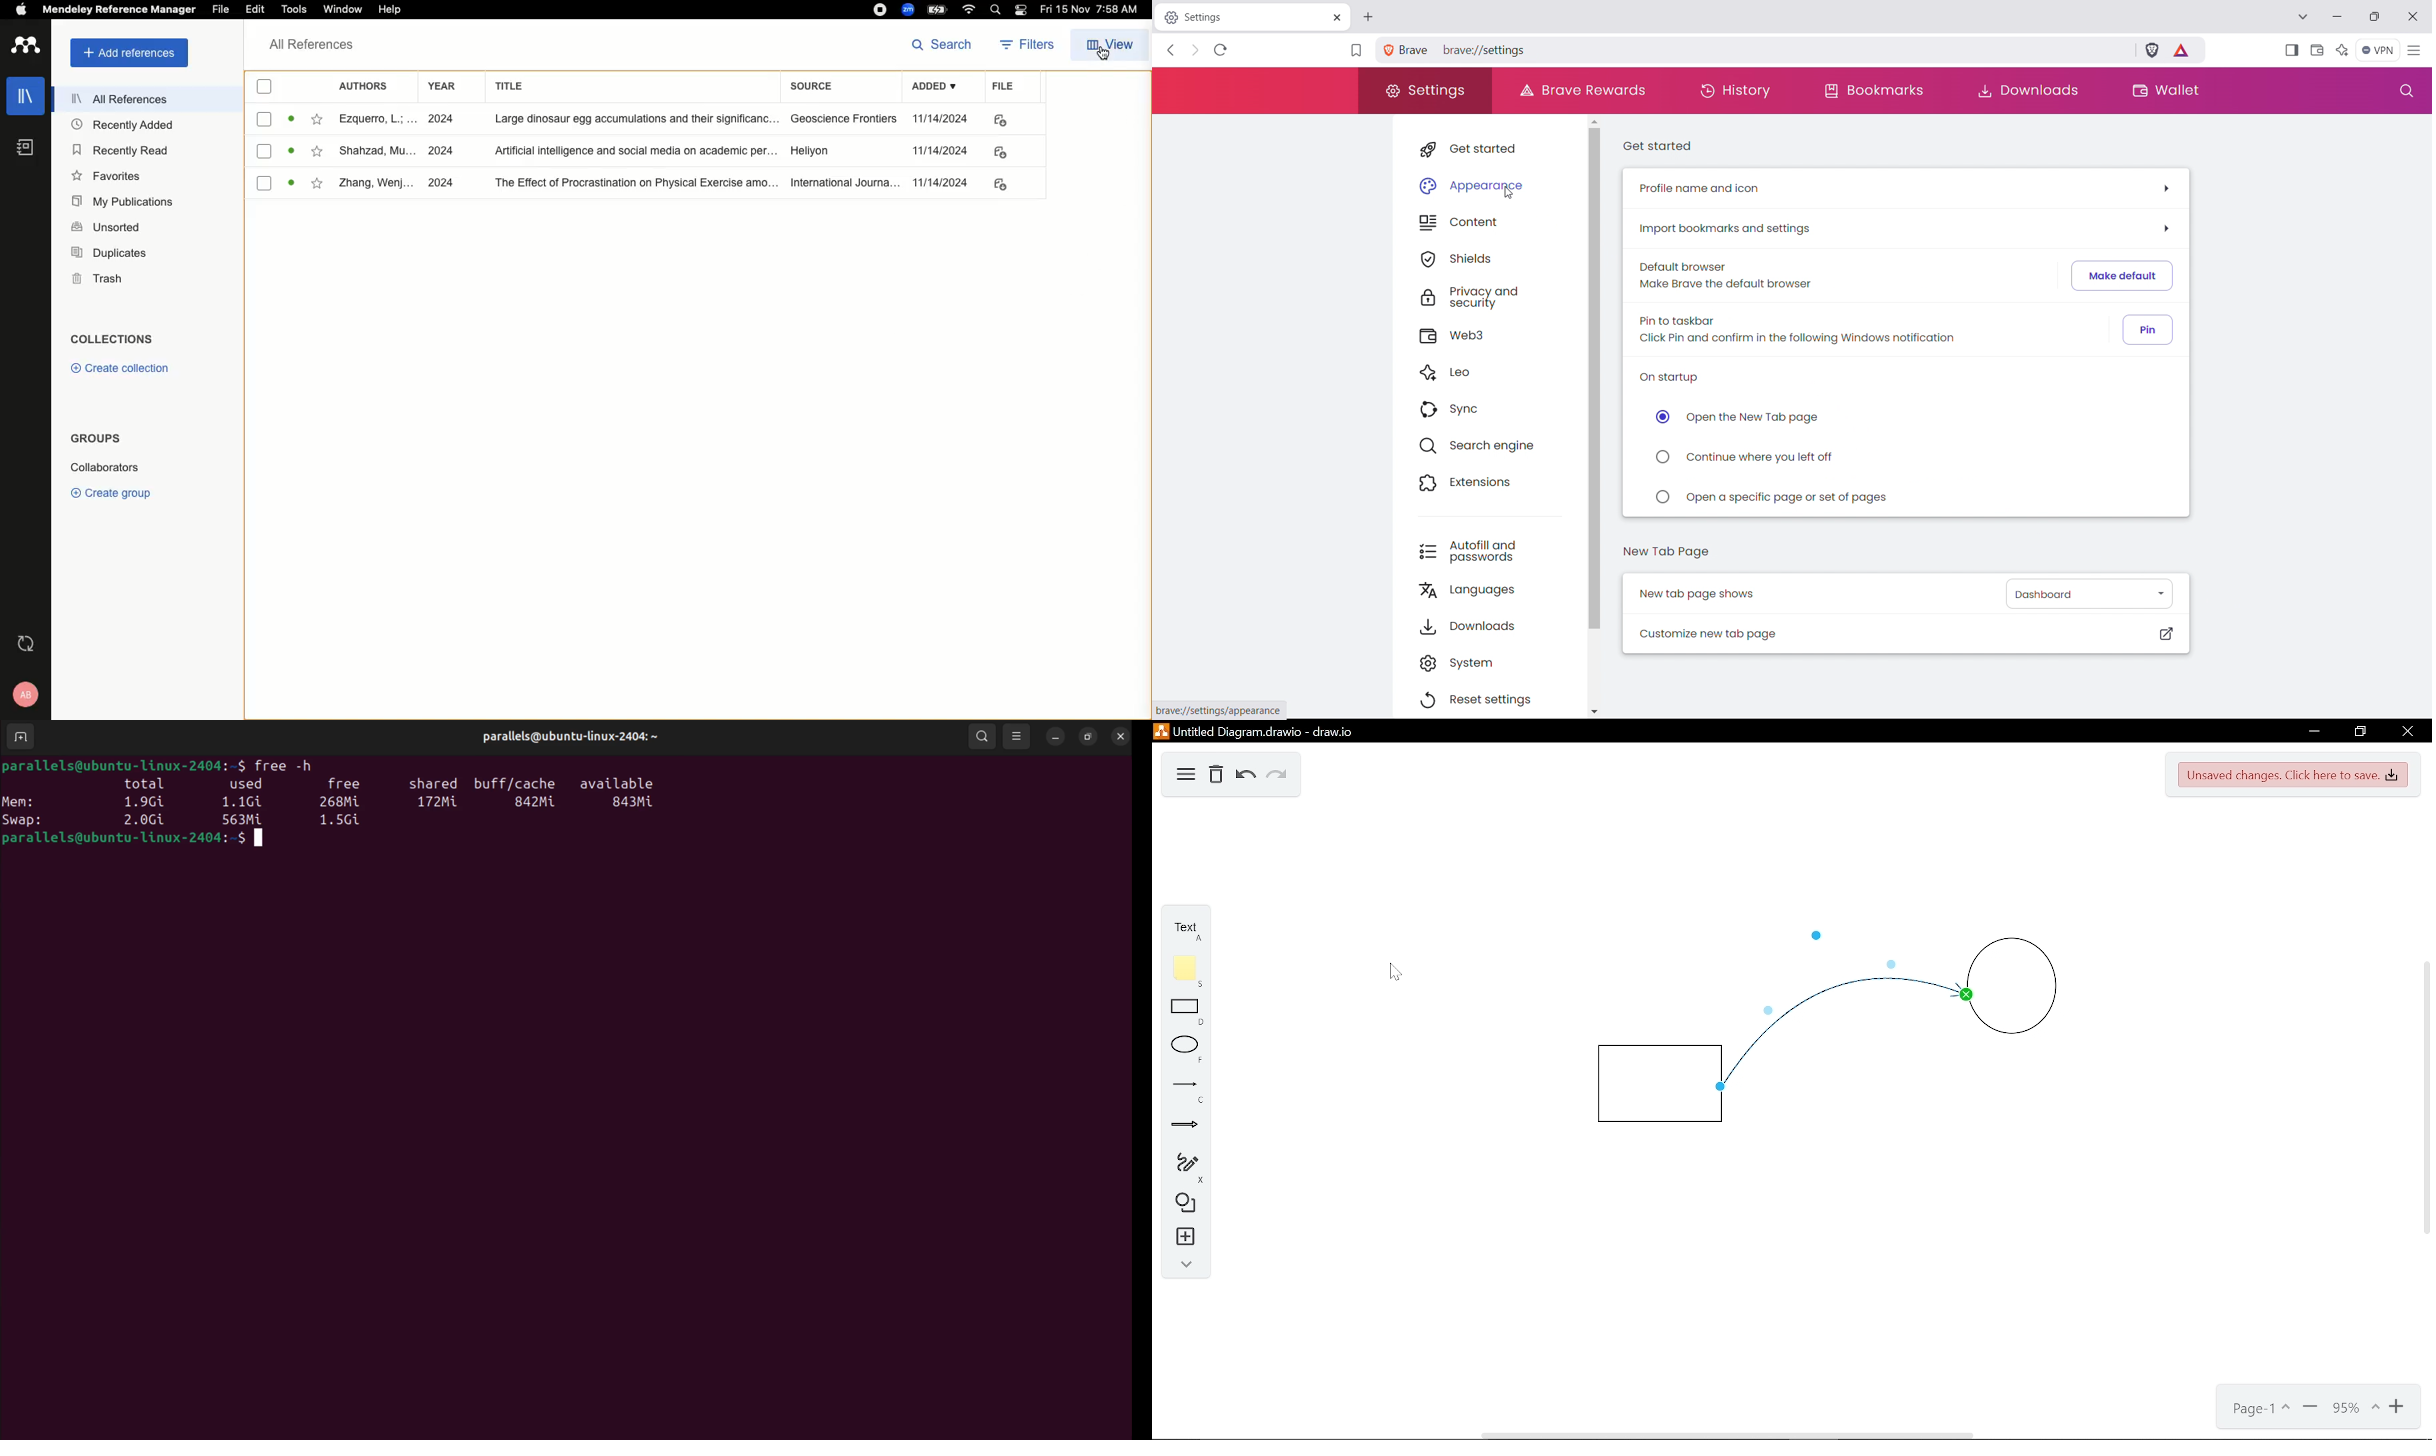 This screenshot has width=2436, height=1456. Describe the element at coordinates (132, 839) in the screenshot. I see `parallels@ubuntu-linux-2404:~$` at that location.